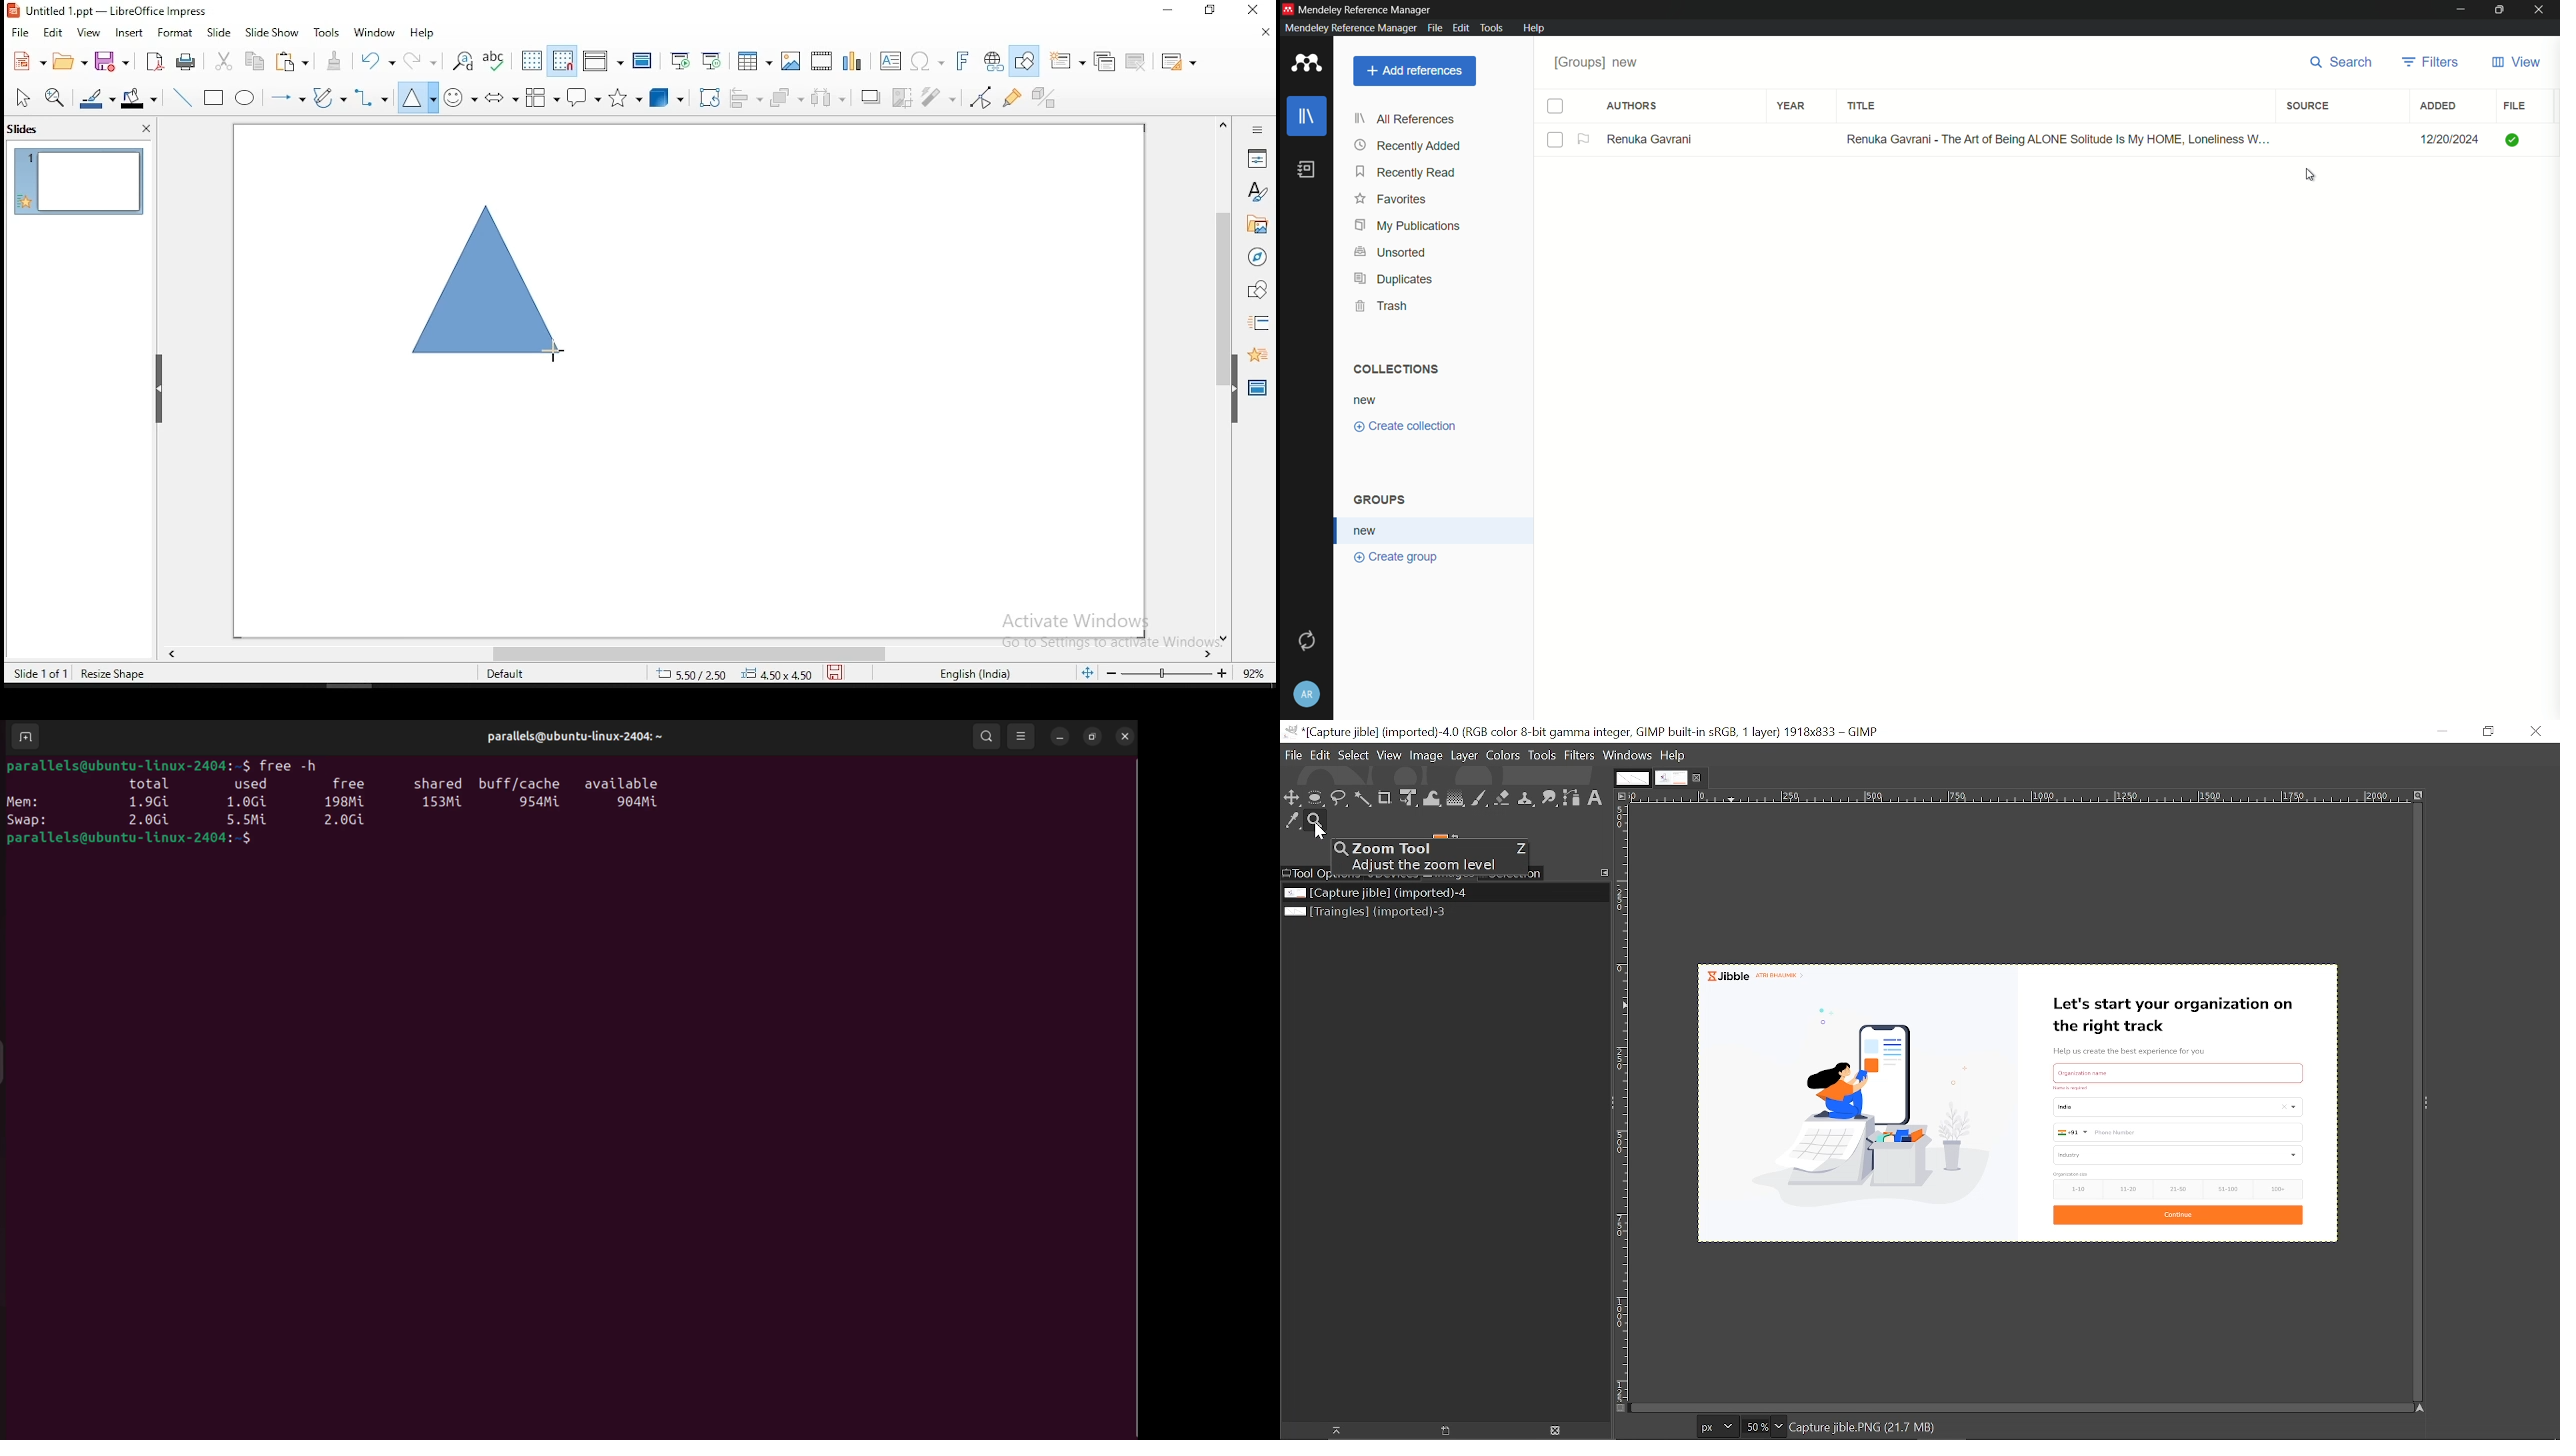 The width and height of the screenshot is (2576, 1456). What do you see at coordinates (1698, 779) in the screenshot?
I see `Close` at bounding box center [1698, 779].